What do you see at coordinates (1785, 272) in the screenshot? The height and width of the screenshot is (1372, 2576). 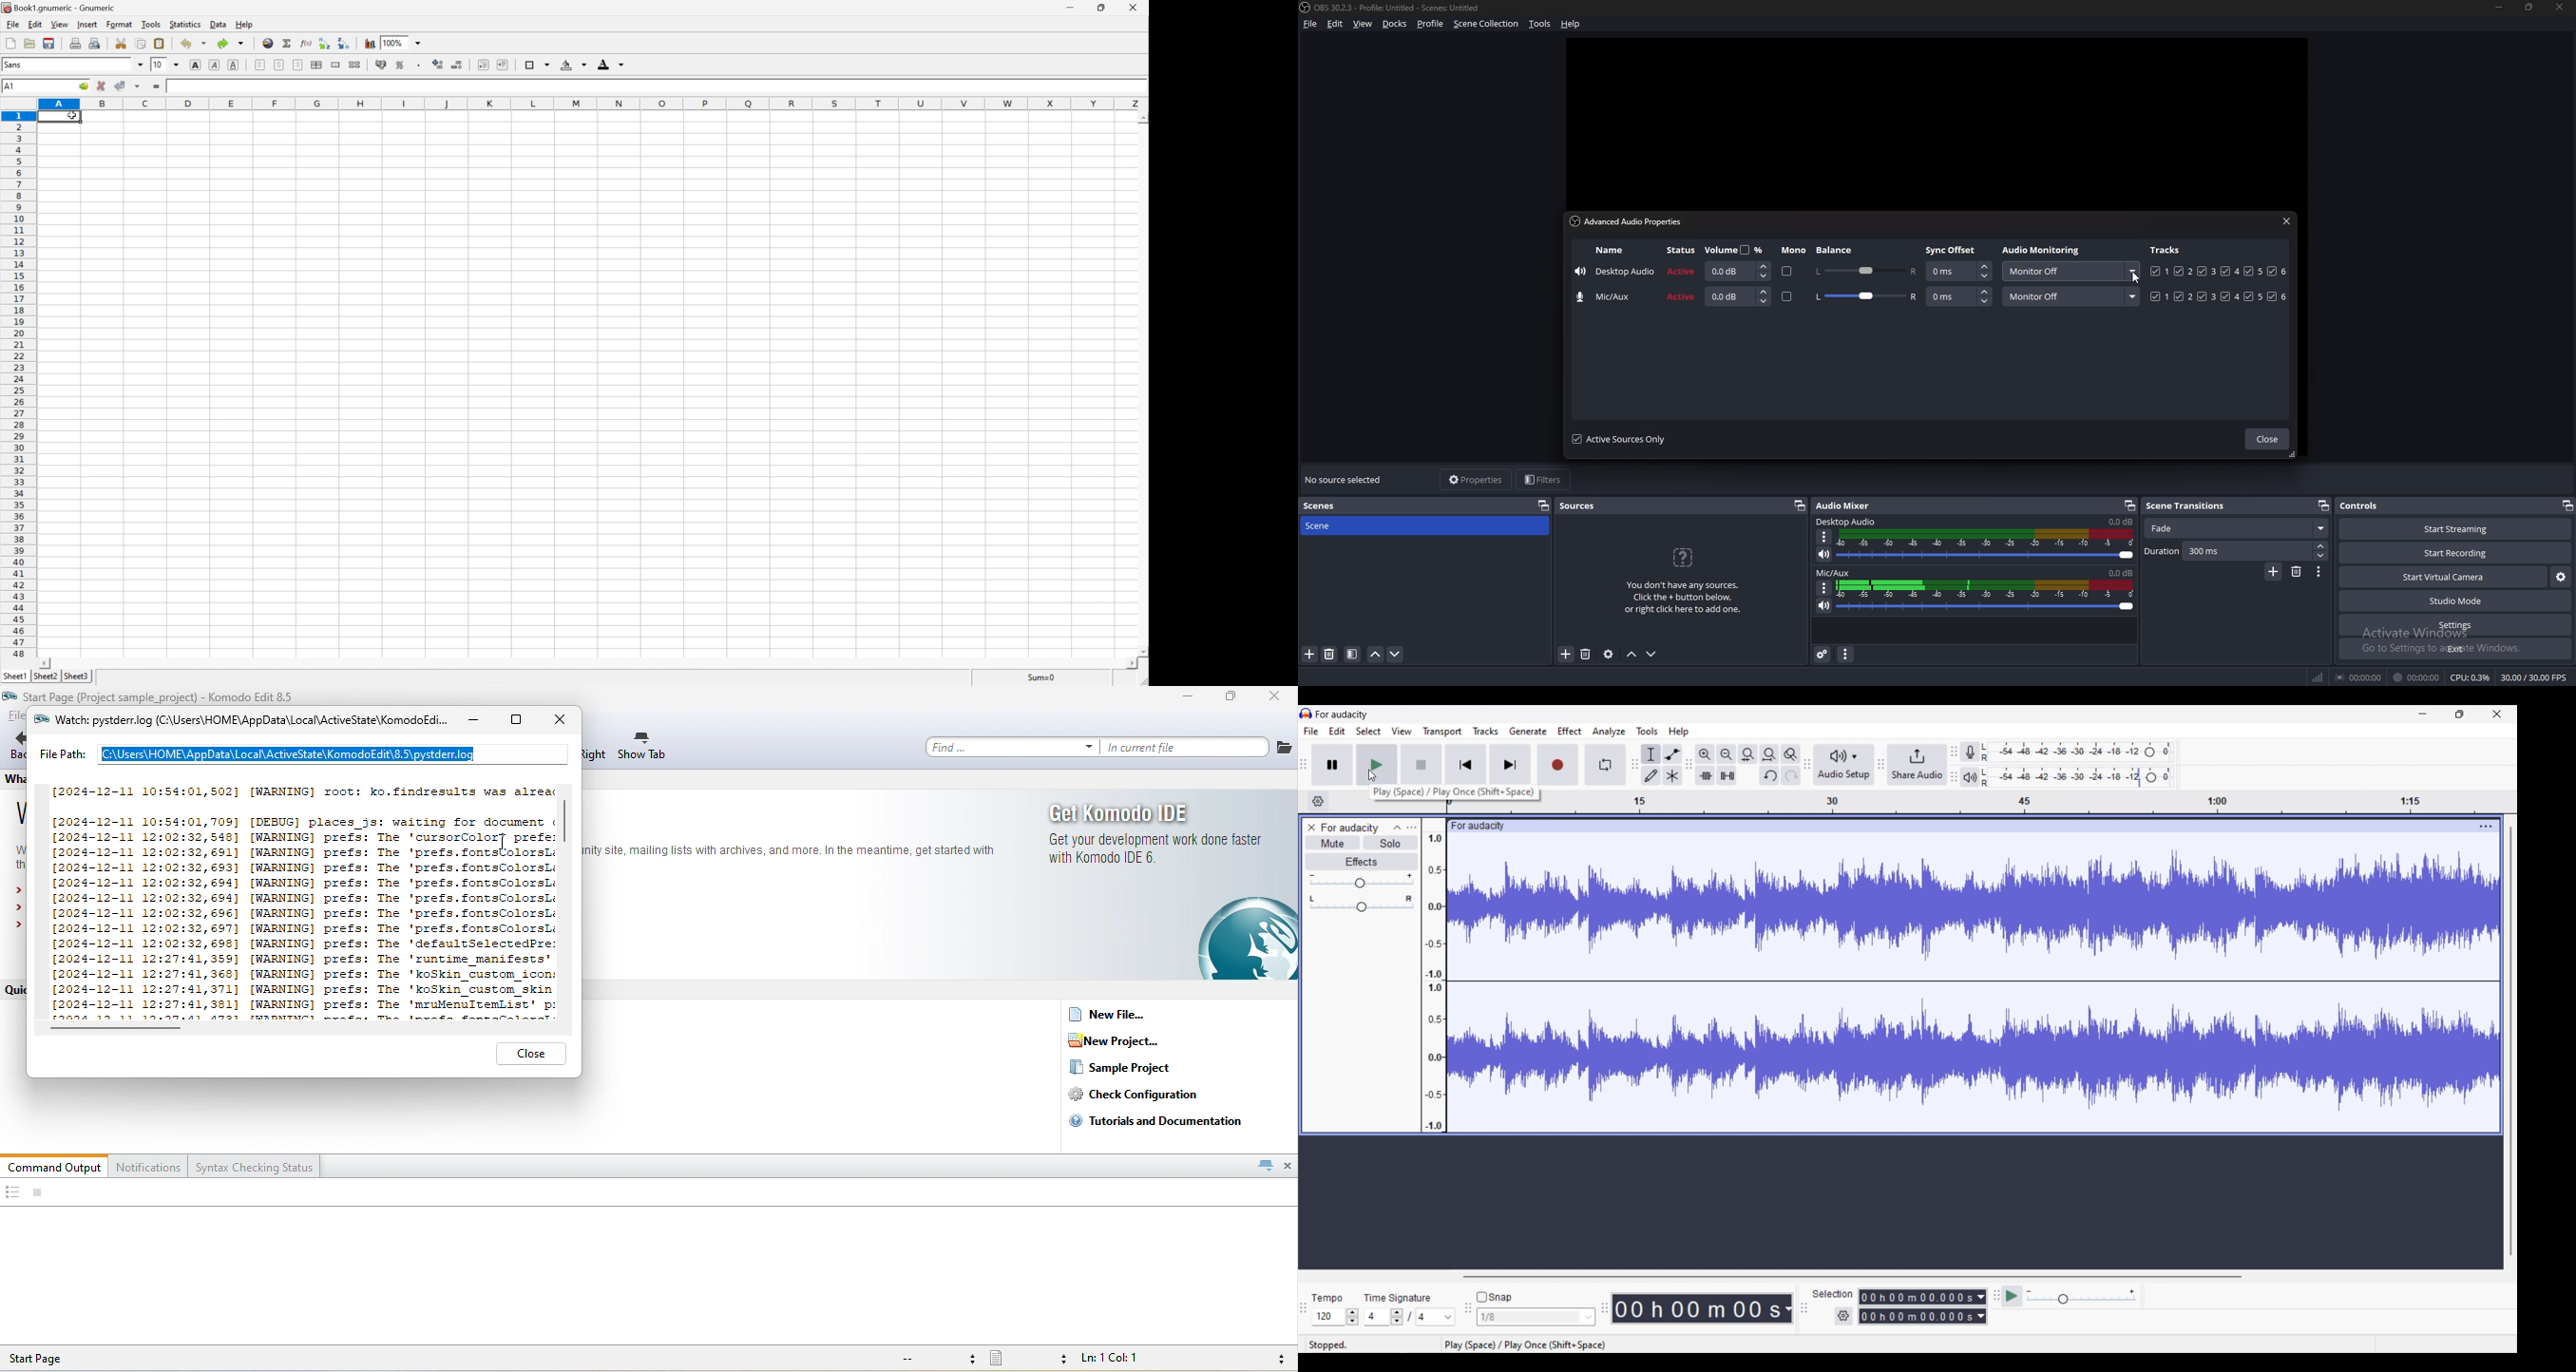 I see `mono` at bounding box center [1785, 272].